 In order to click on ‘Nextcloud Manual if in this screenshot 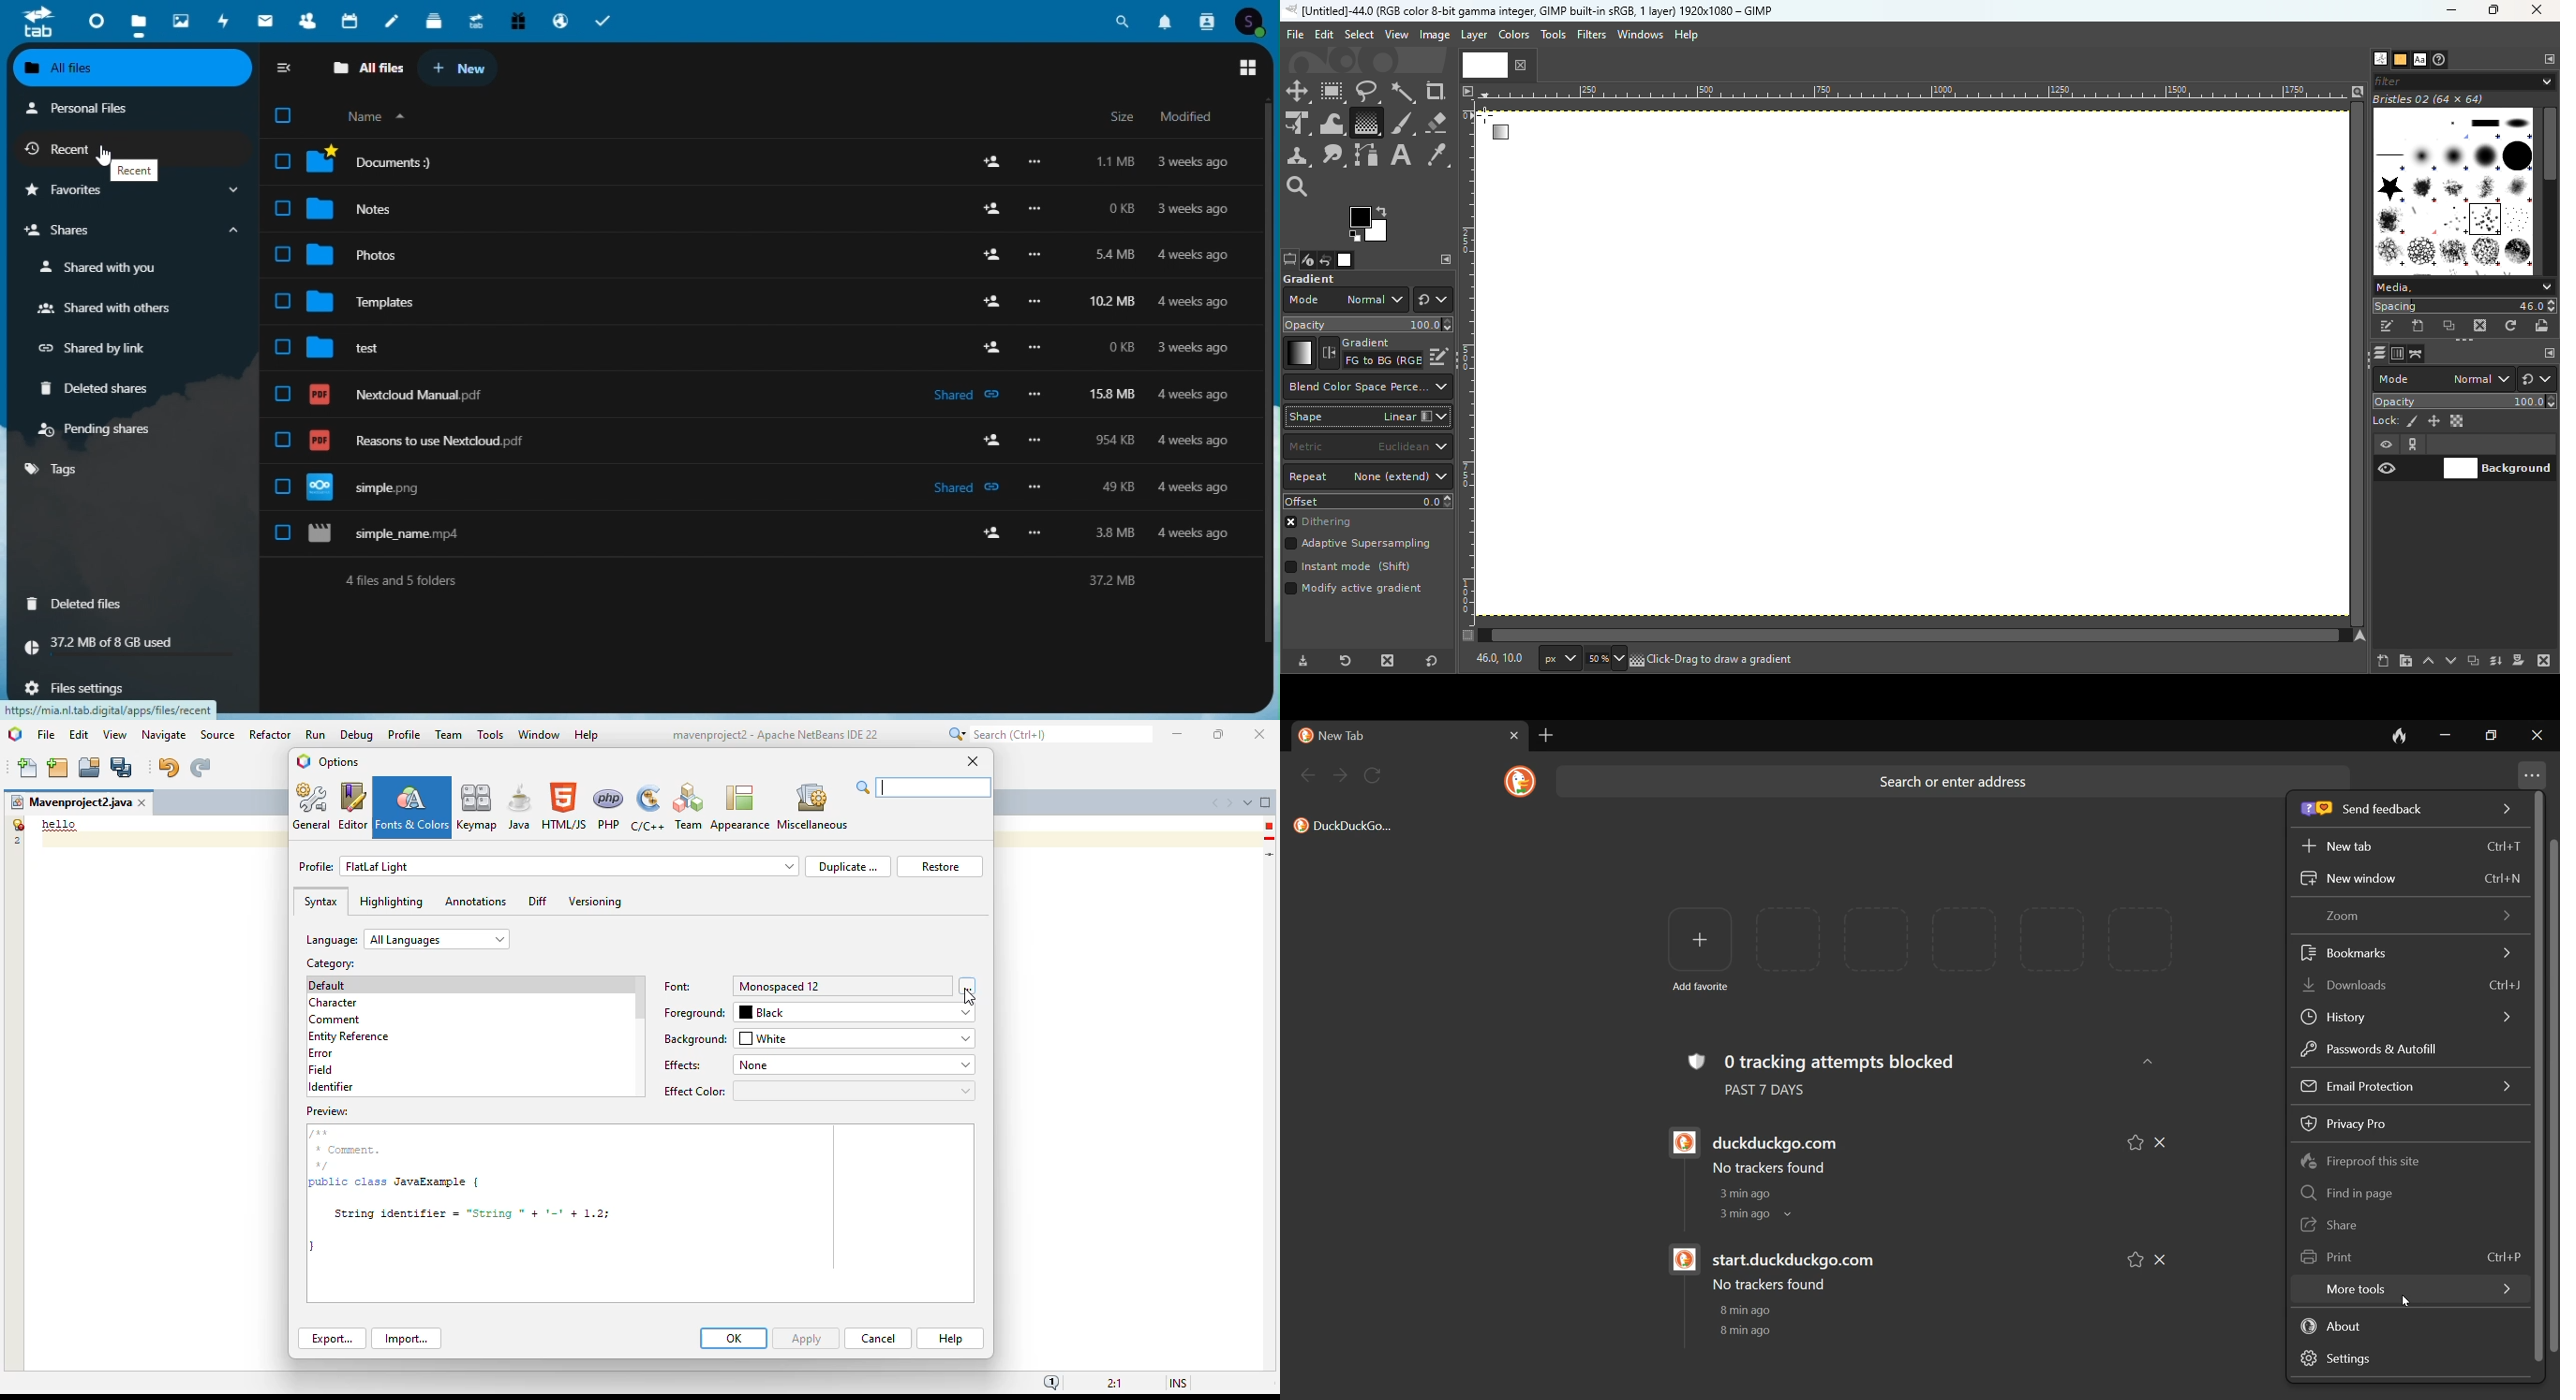, I will do `click(756, 391)`.